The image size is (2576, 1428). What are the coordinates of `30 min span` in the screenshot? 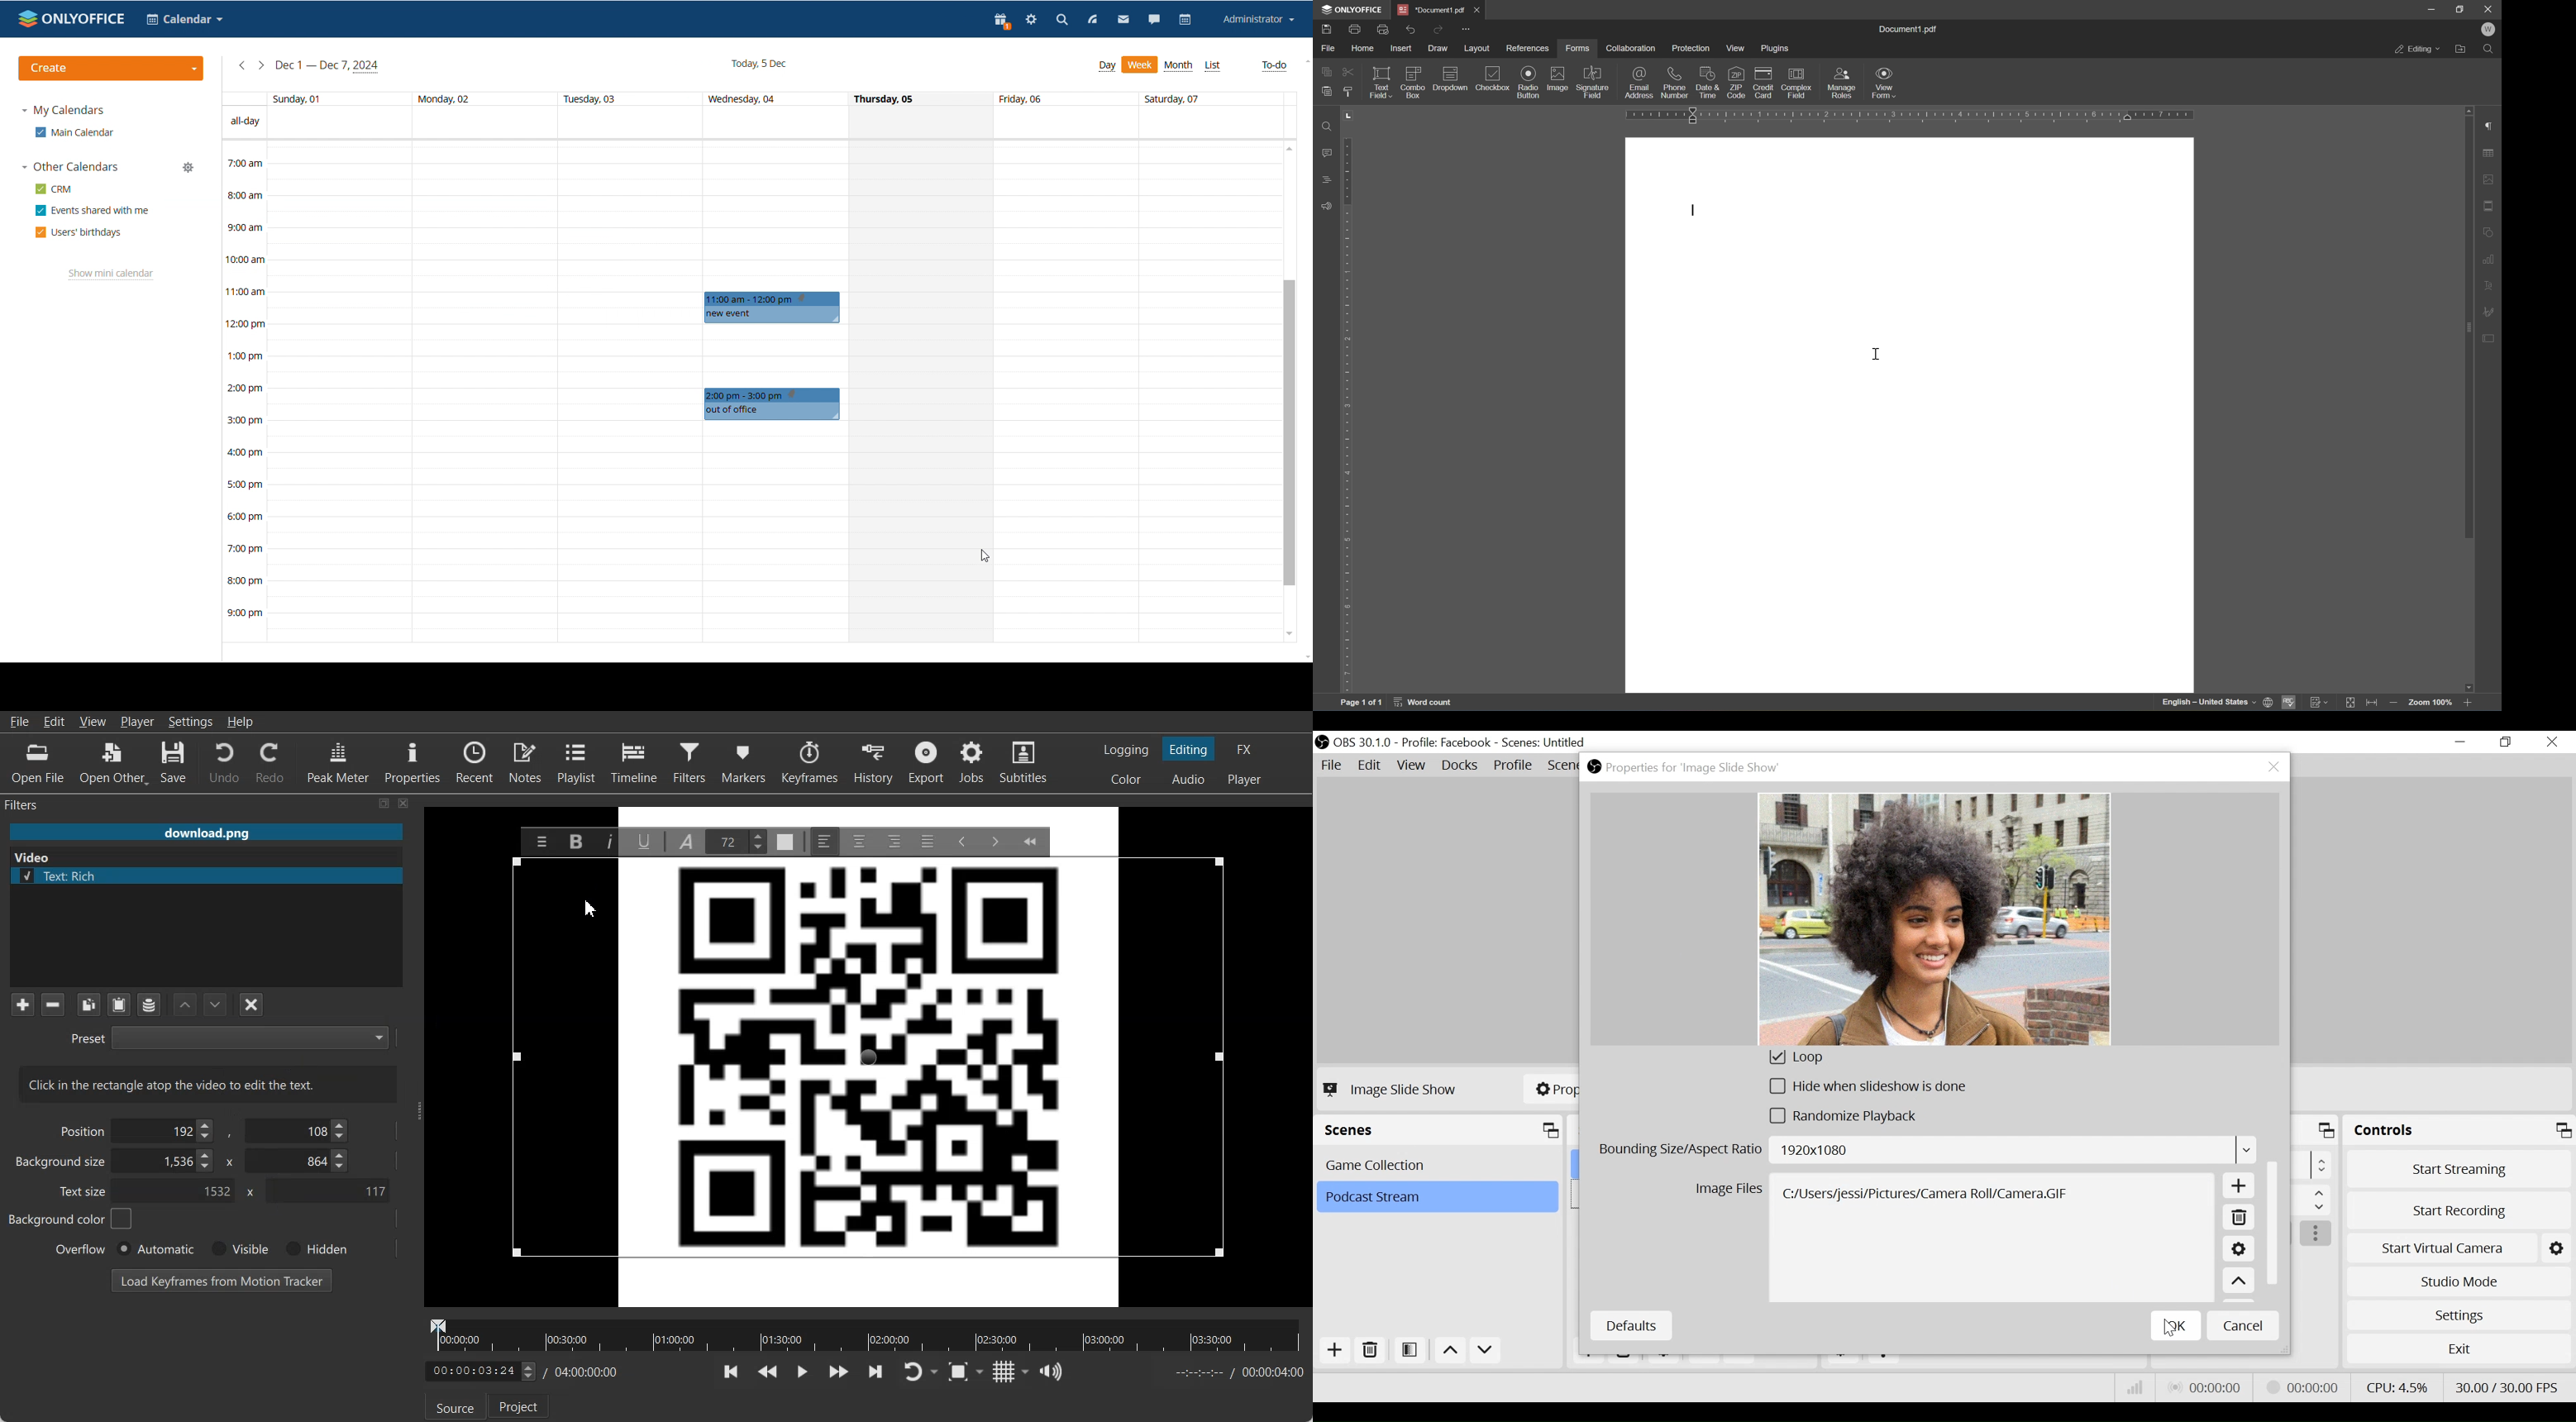 It's located at (558, 268).